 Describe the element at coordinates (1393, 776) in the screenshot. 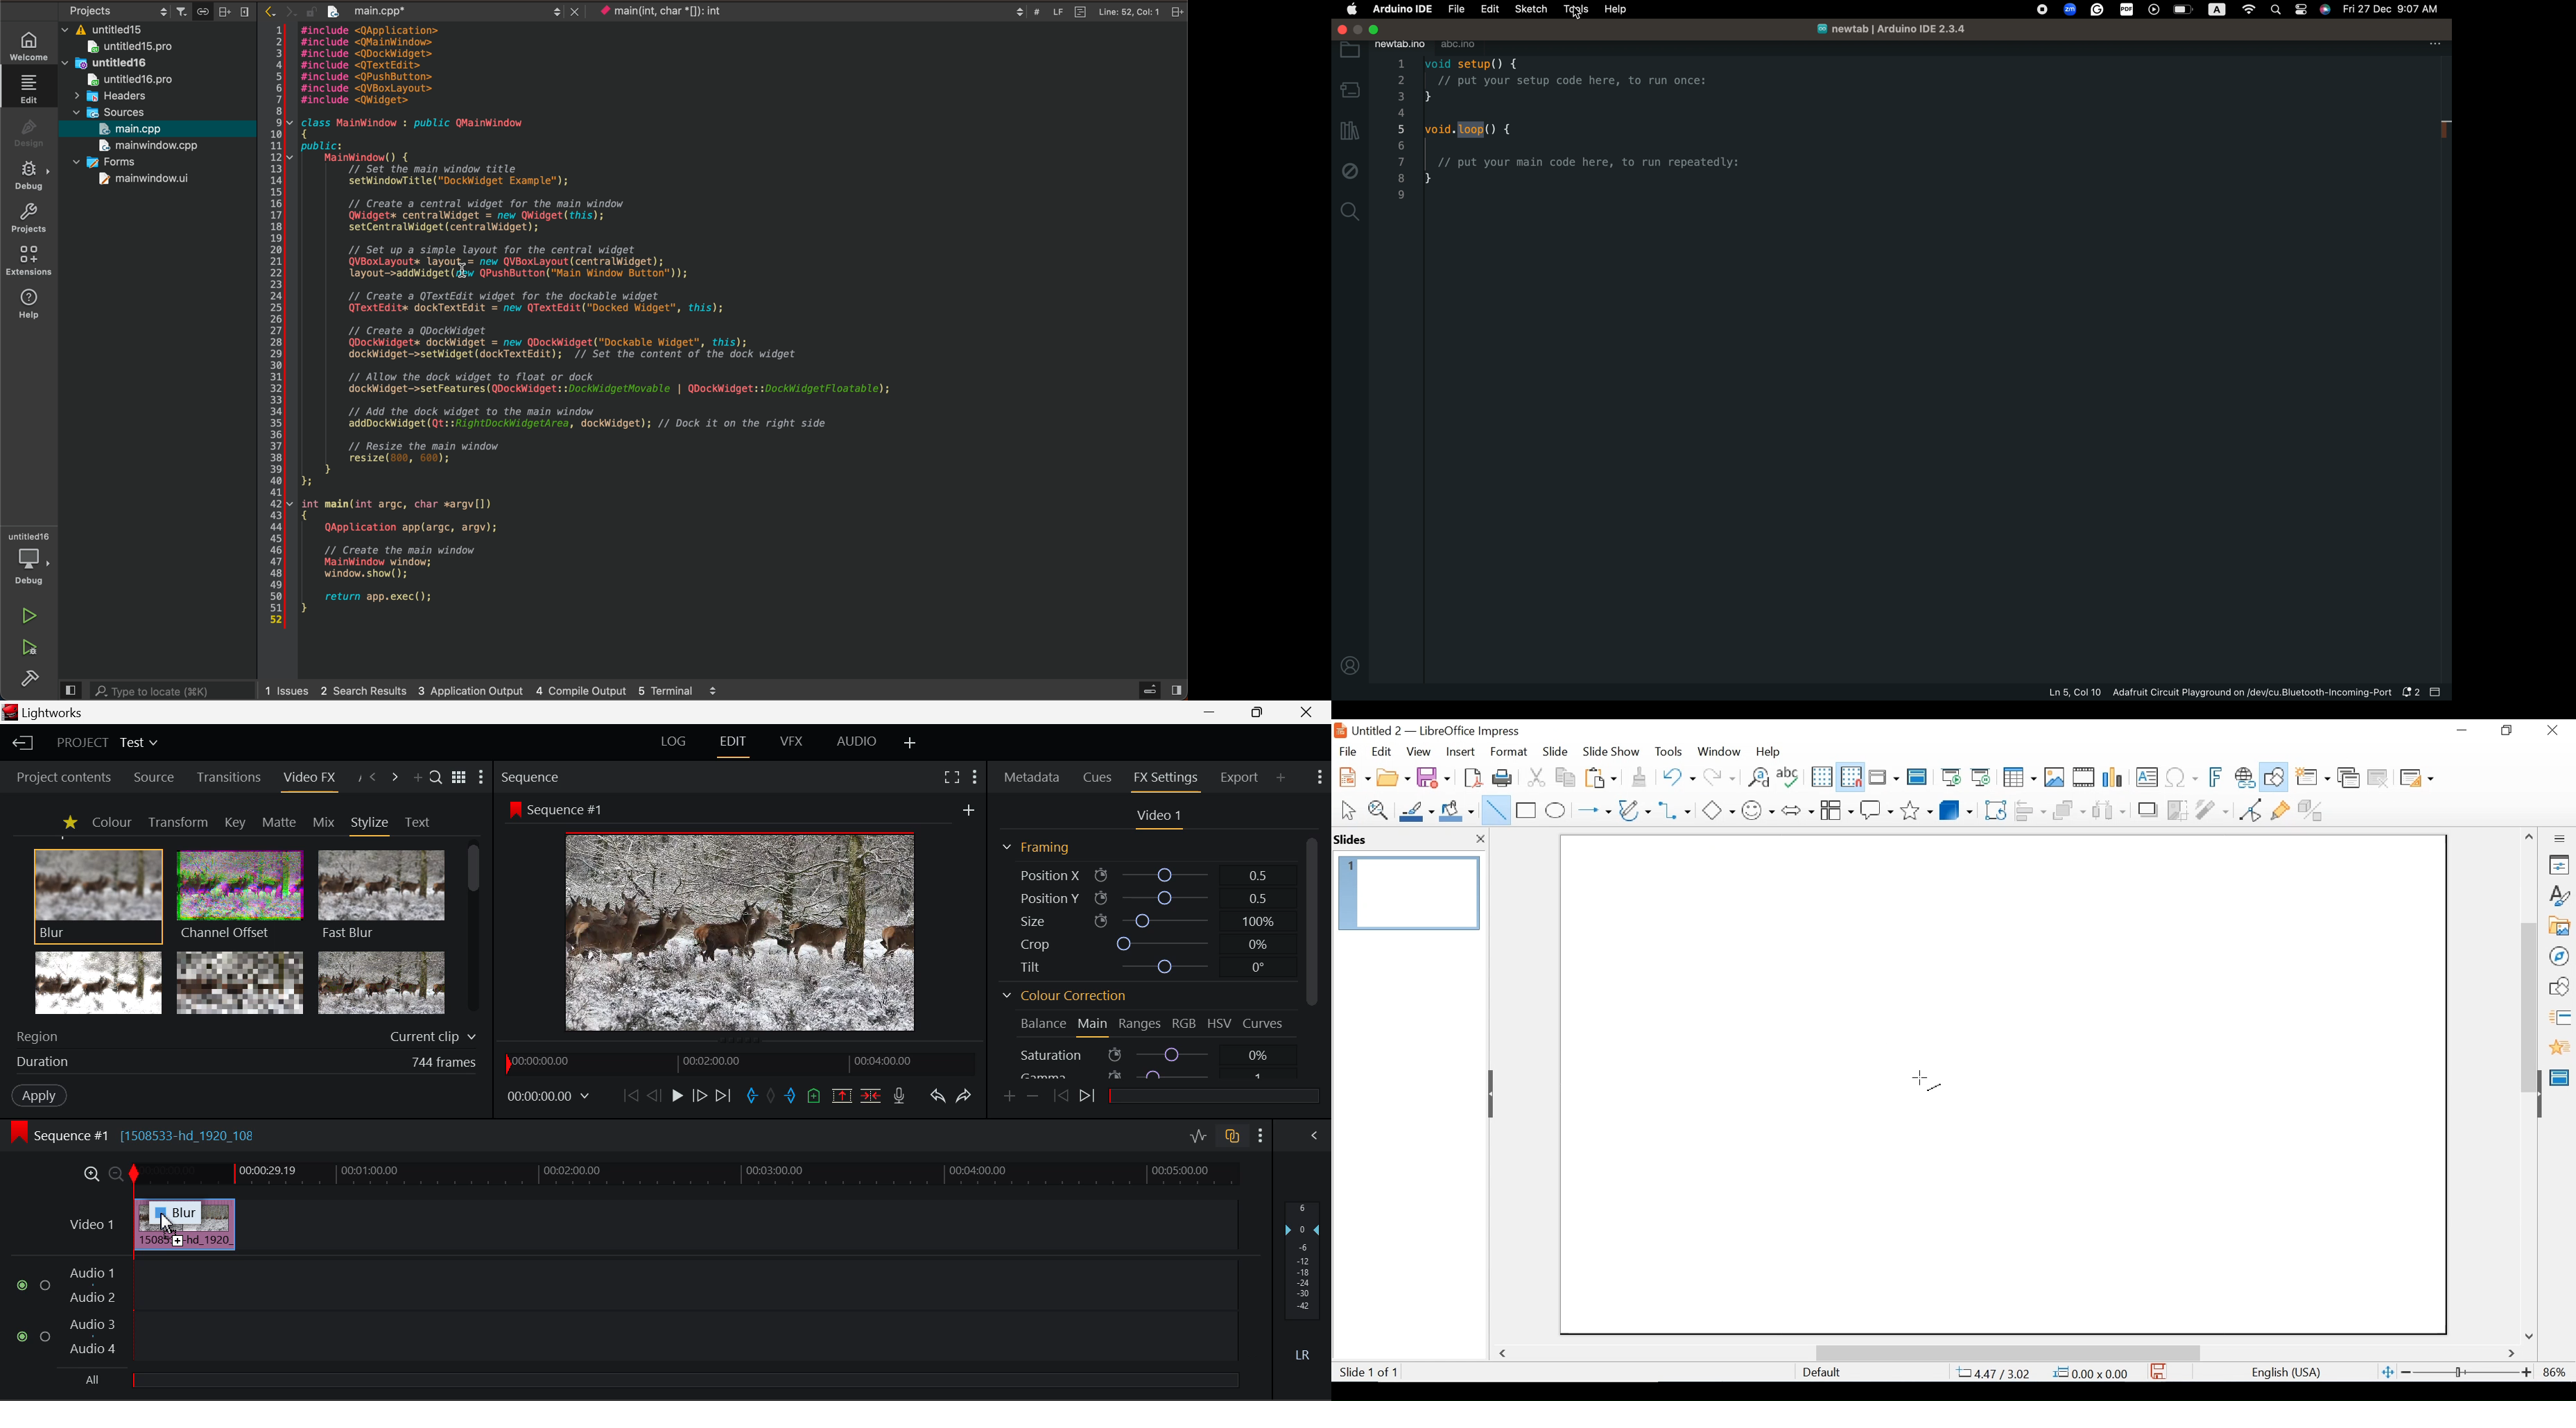

I see `Open` at that location.